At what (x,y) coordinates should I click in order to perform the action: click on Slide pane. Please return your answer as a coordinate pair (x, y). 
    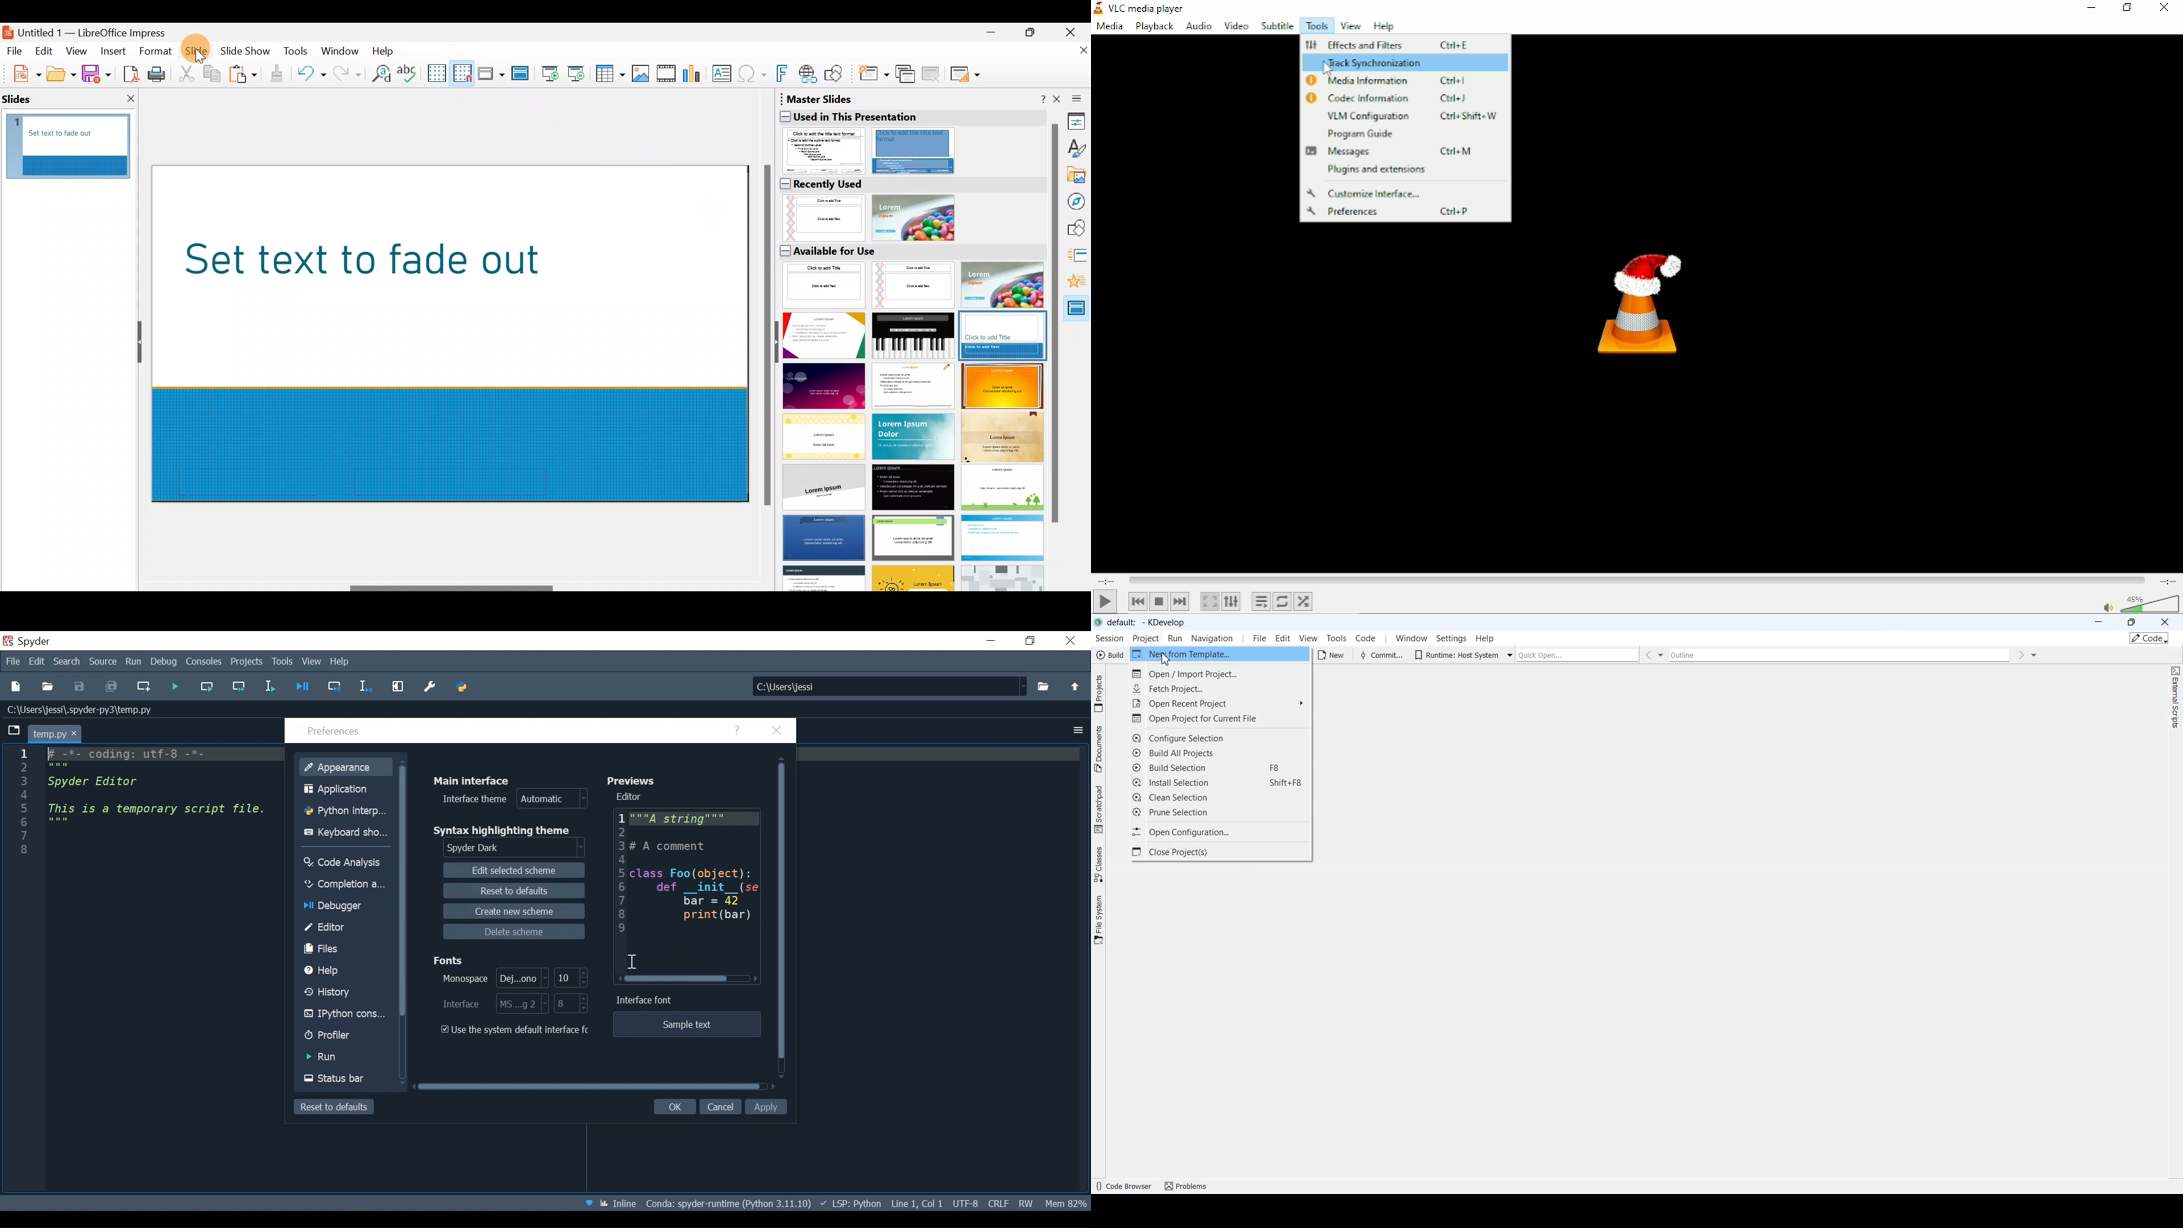
    Looking at the image, I should click on (75, 148).